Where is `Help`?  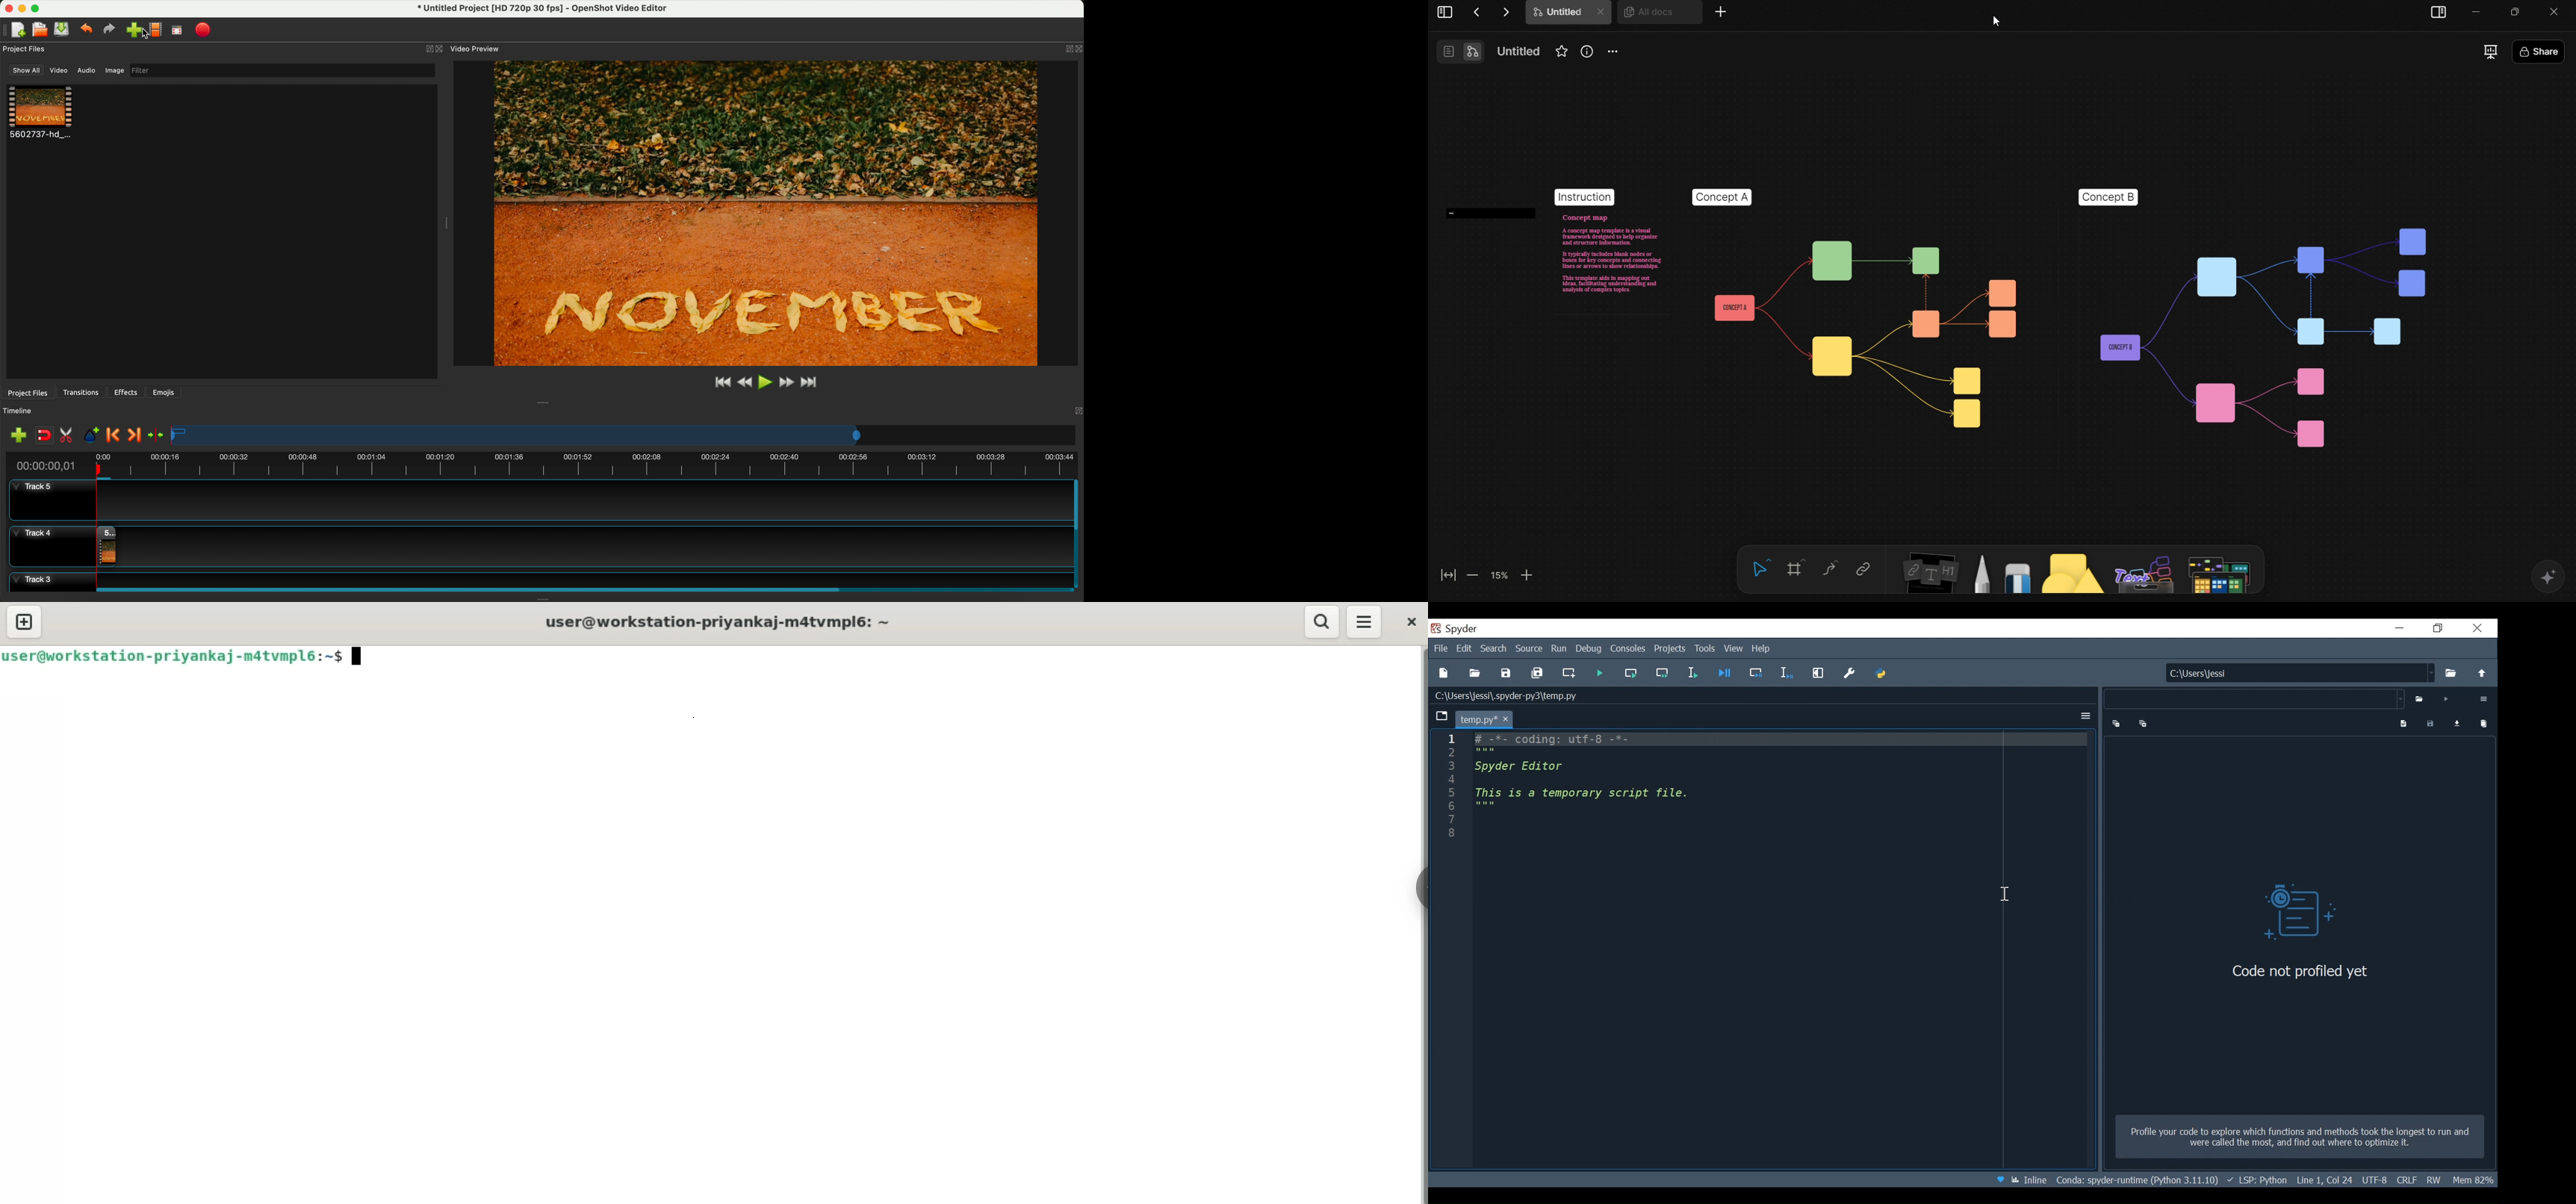 Help is located at coordinates (1764, 649).